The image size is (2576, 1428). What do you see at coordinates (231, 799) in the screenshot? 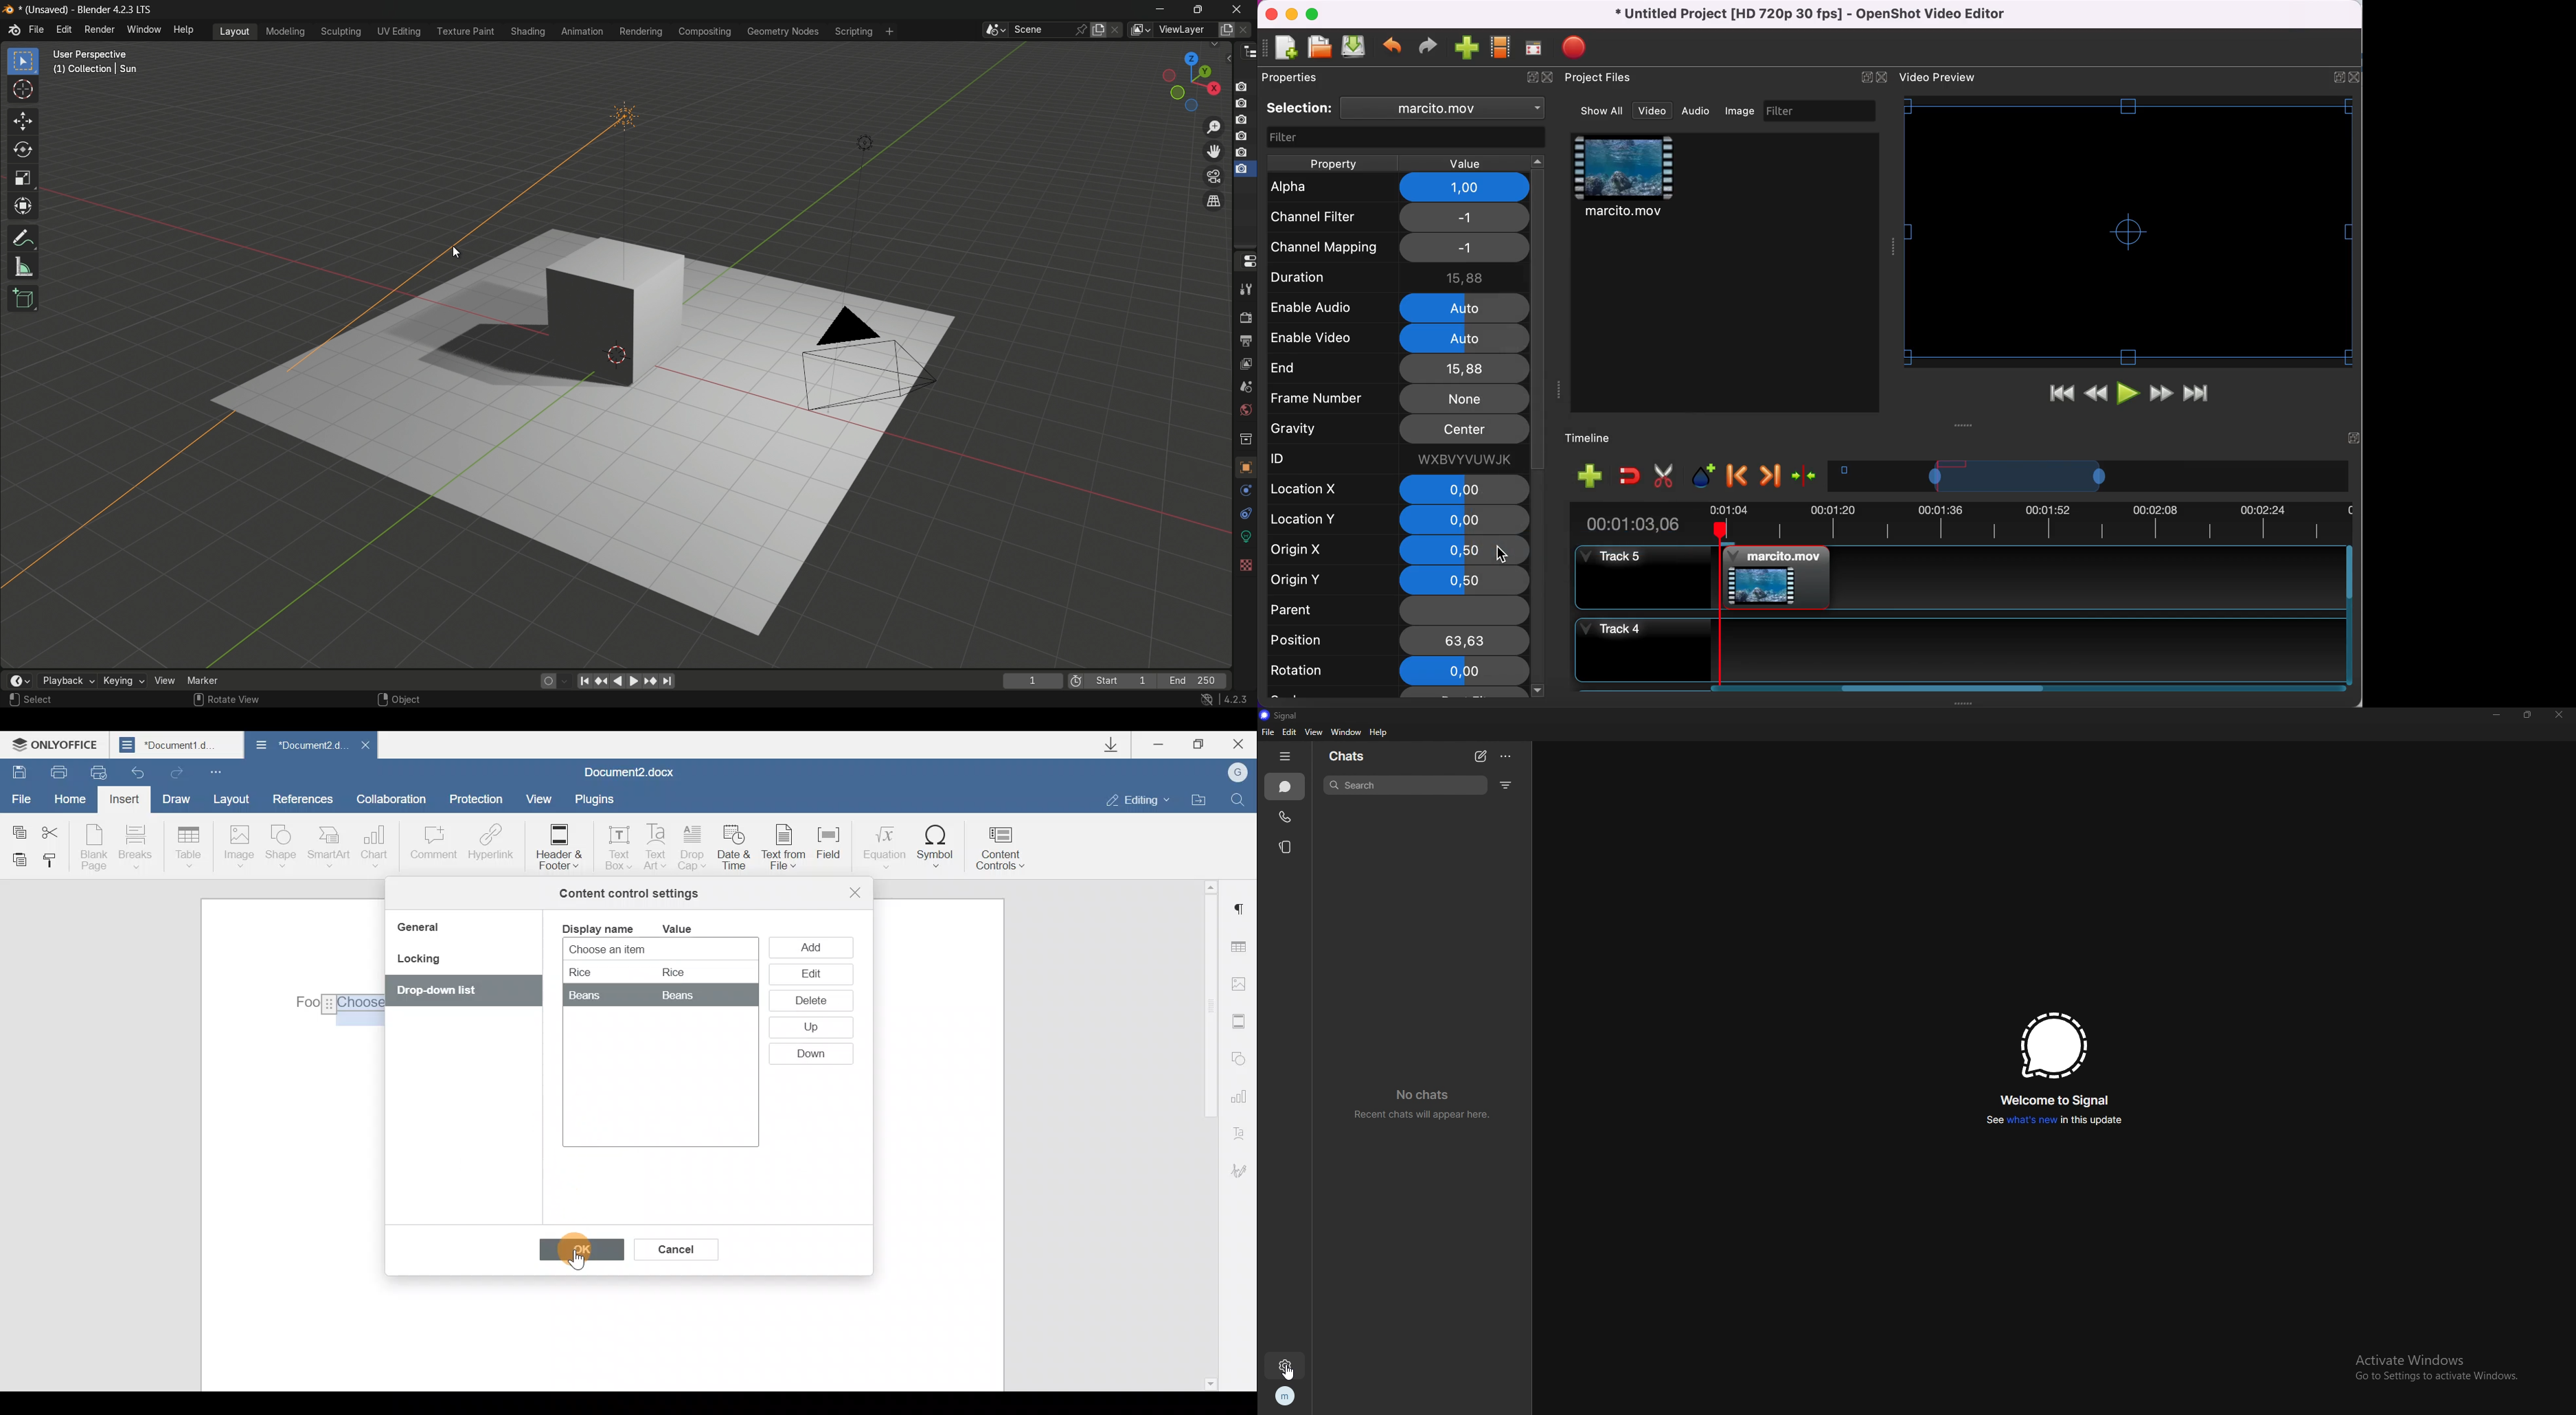
I see `Layout` at bounding box center [231, 799].